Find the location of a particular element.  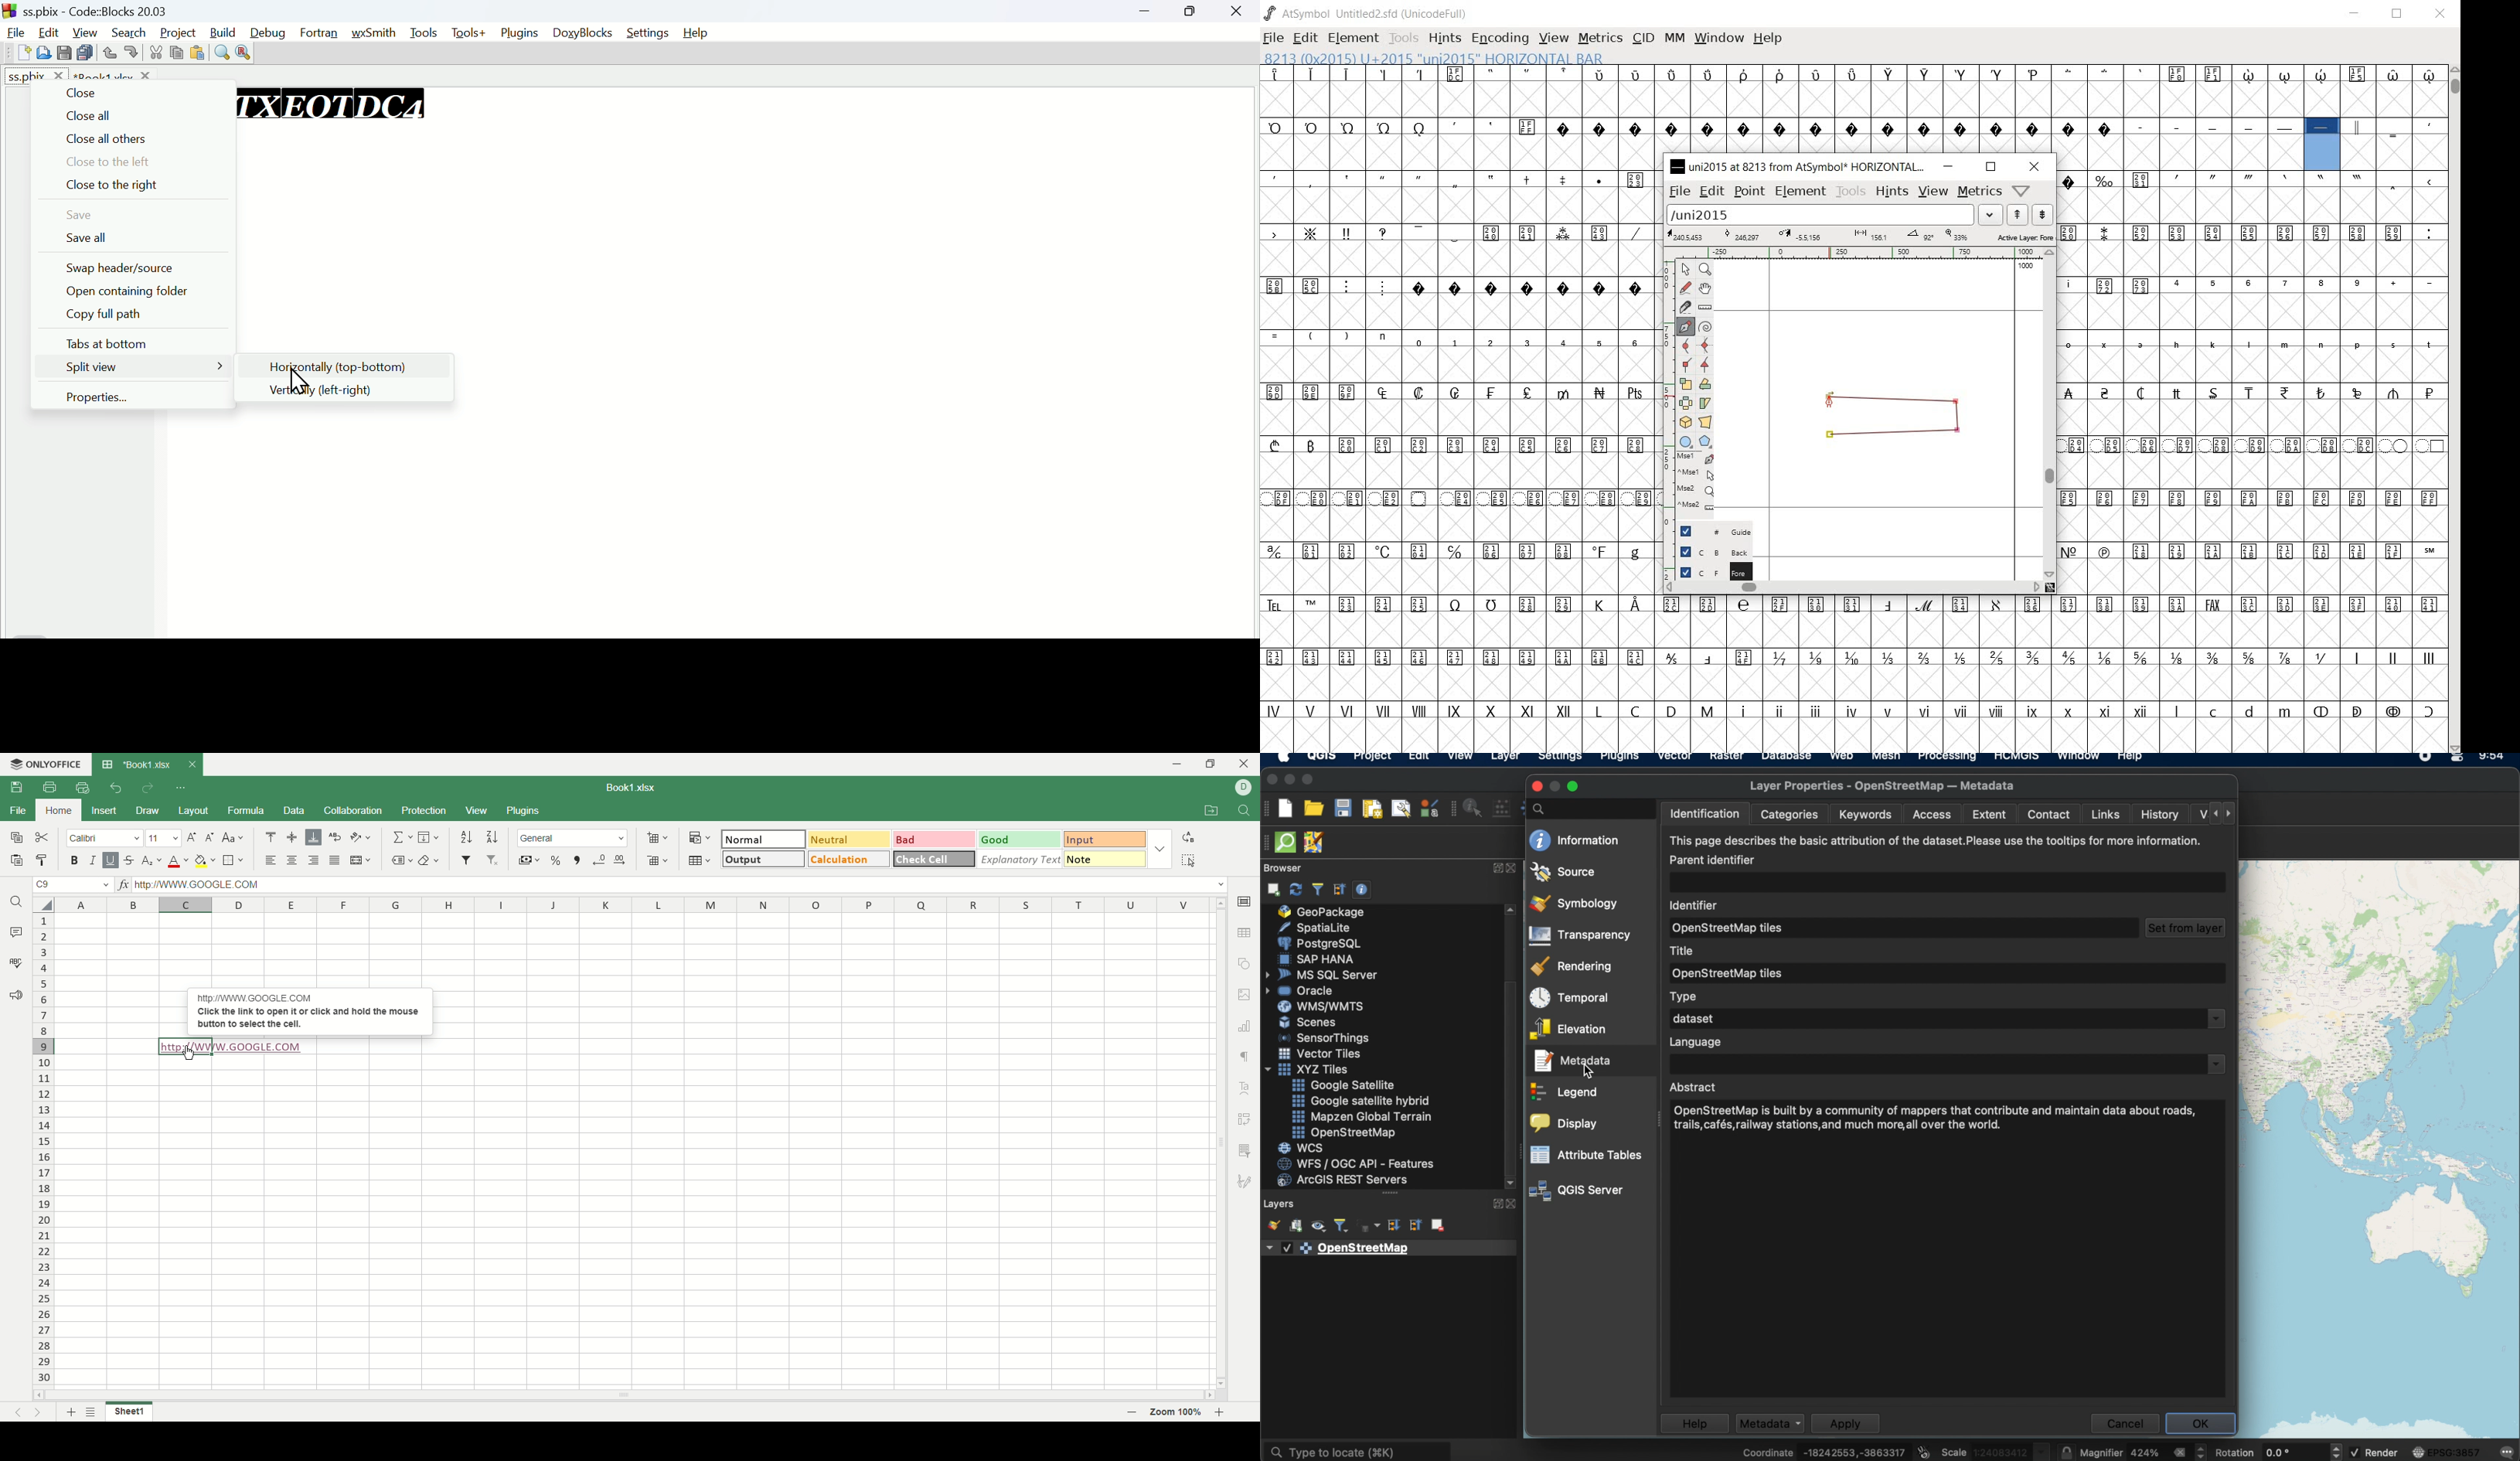

Doxyblocks is located at coordinates (583, 33).